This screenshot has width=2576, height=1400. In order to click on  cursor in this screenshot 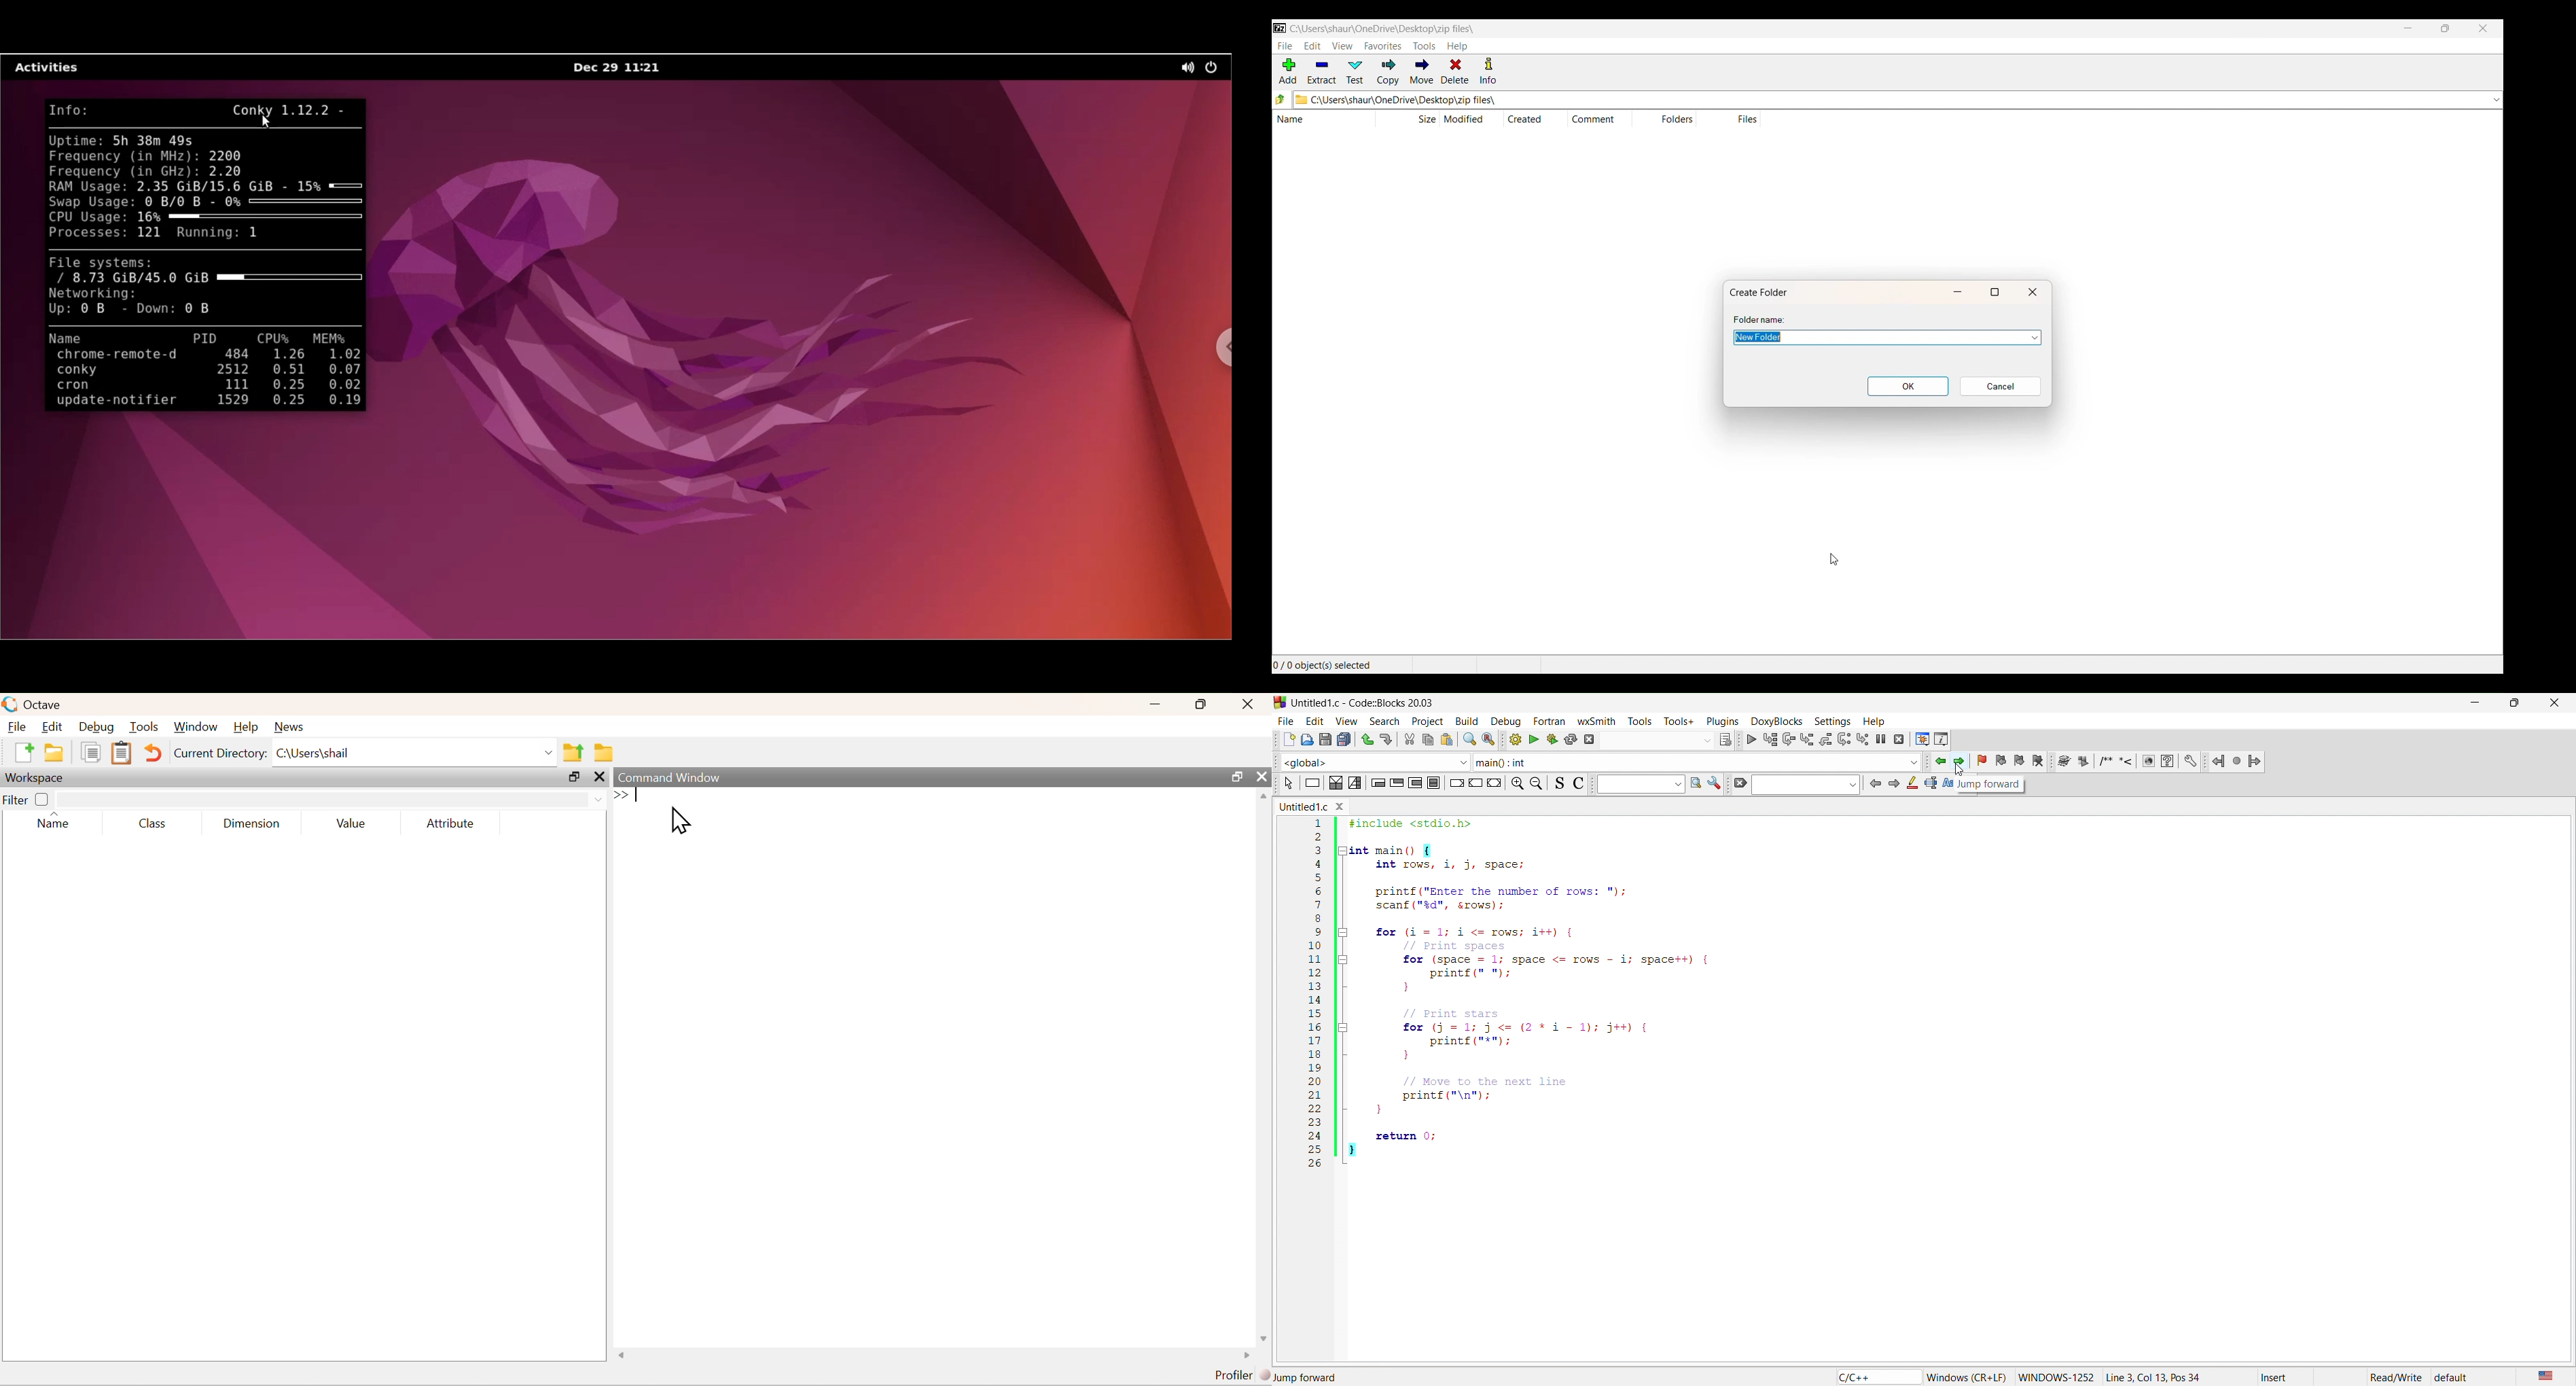, I will do `click(1835, 558)`.